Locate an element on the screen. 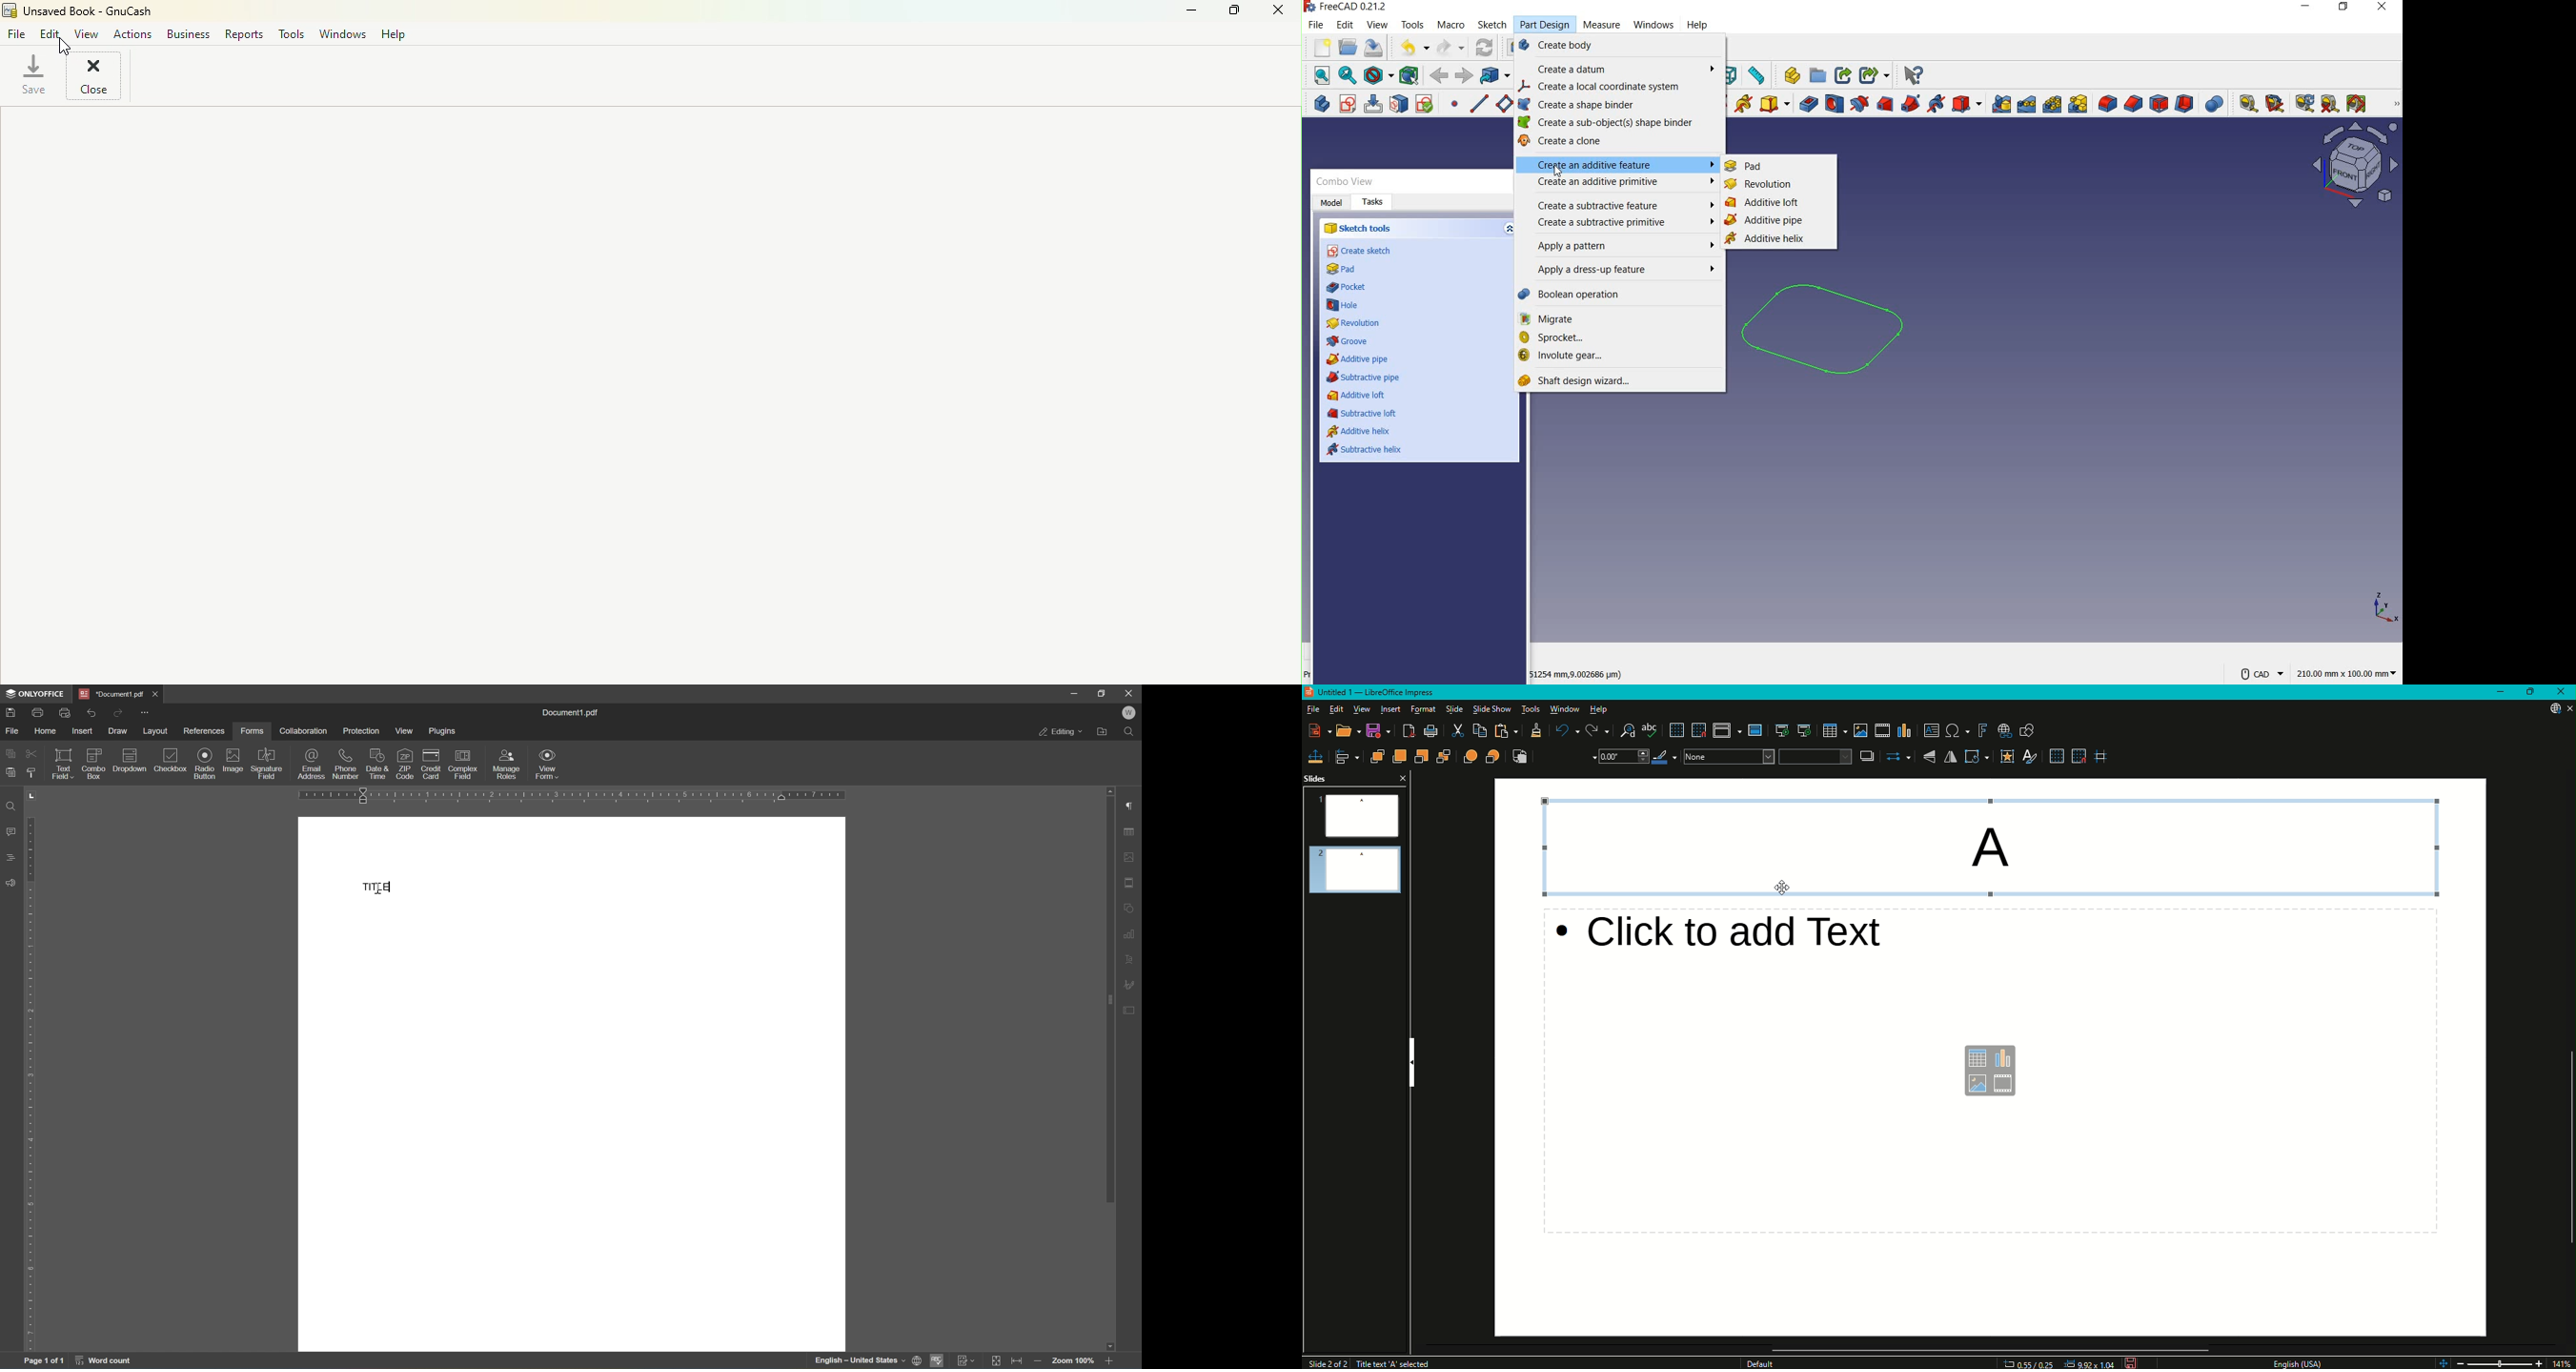 This screenshot has height=1372, width=2576. Scroll is located at coordinates (1988, 1347).